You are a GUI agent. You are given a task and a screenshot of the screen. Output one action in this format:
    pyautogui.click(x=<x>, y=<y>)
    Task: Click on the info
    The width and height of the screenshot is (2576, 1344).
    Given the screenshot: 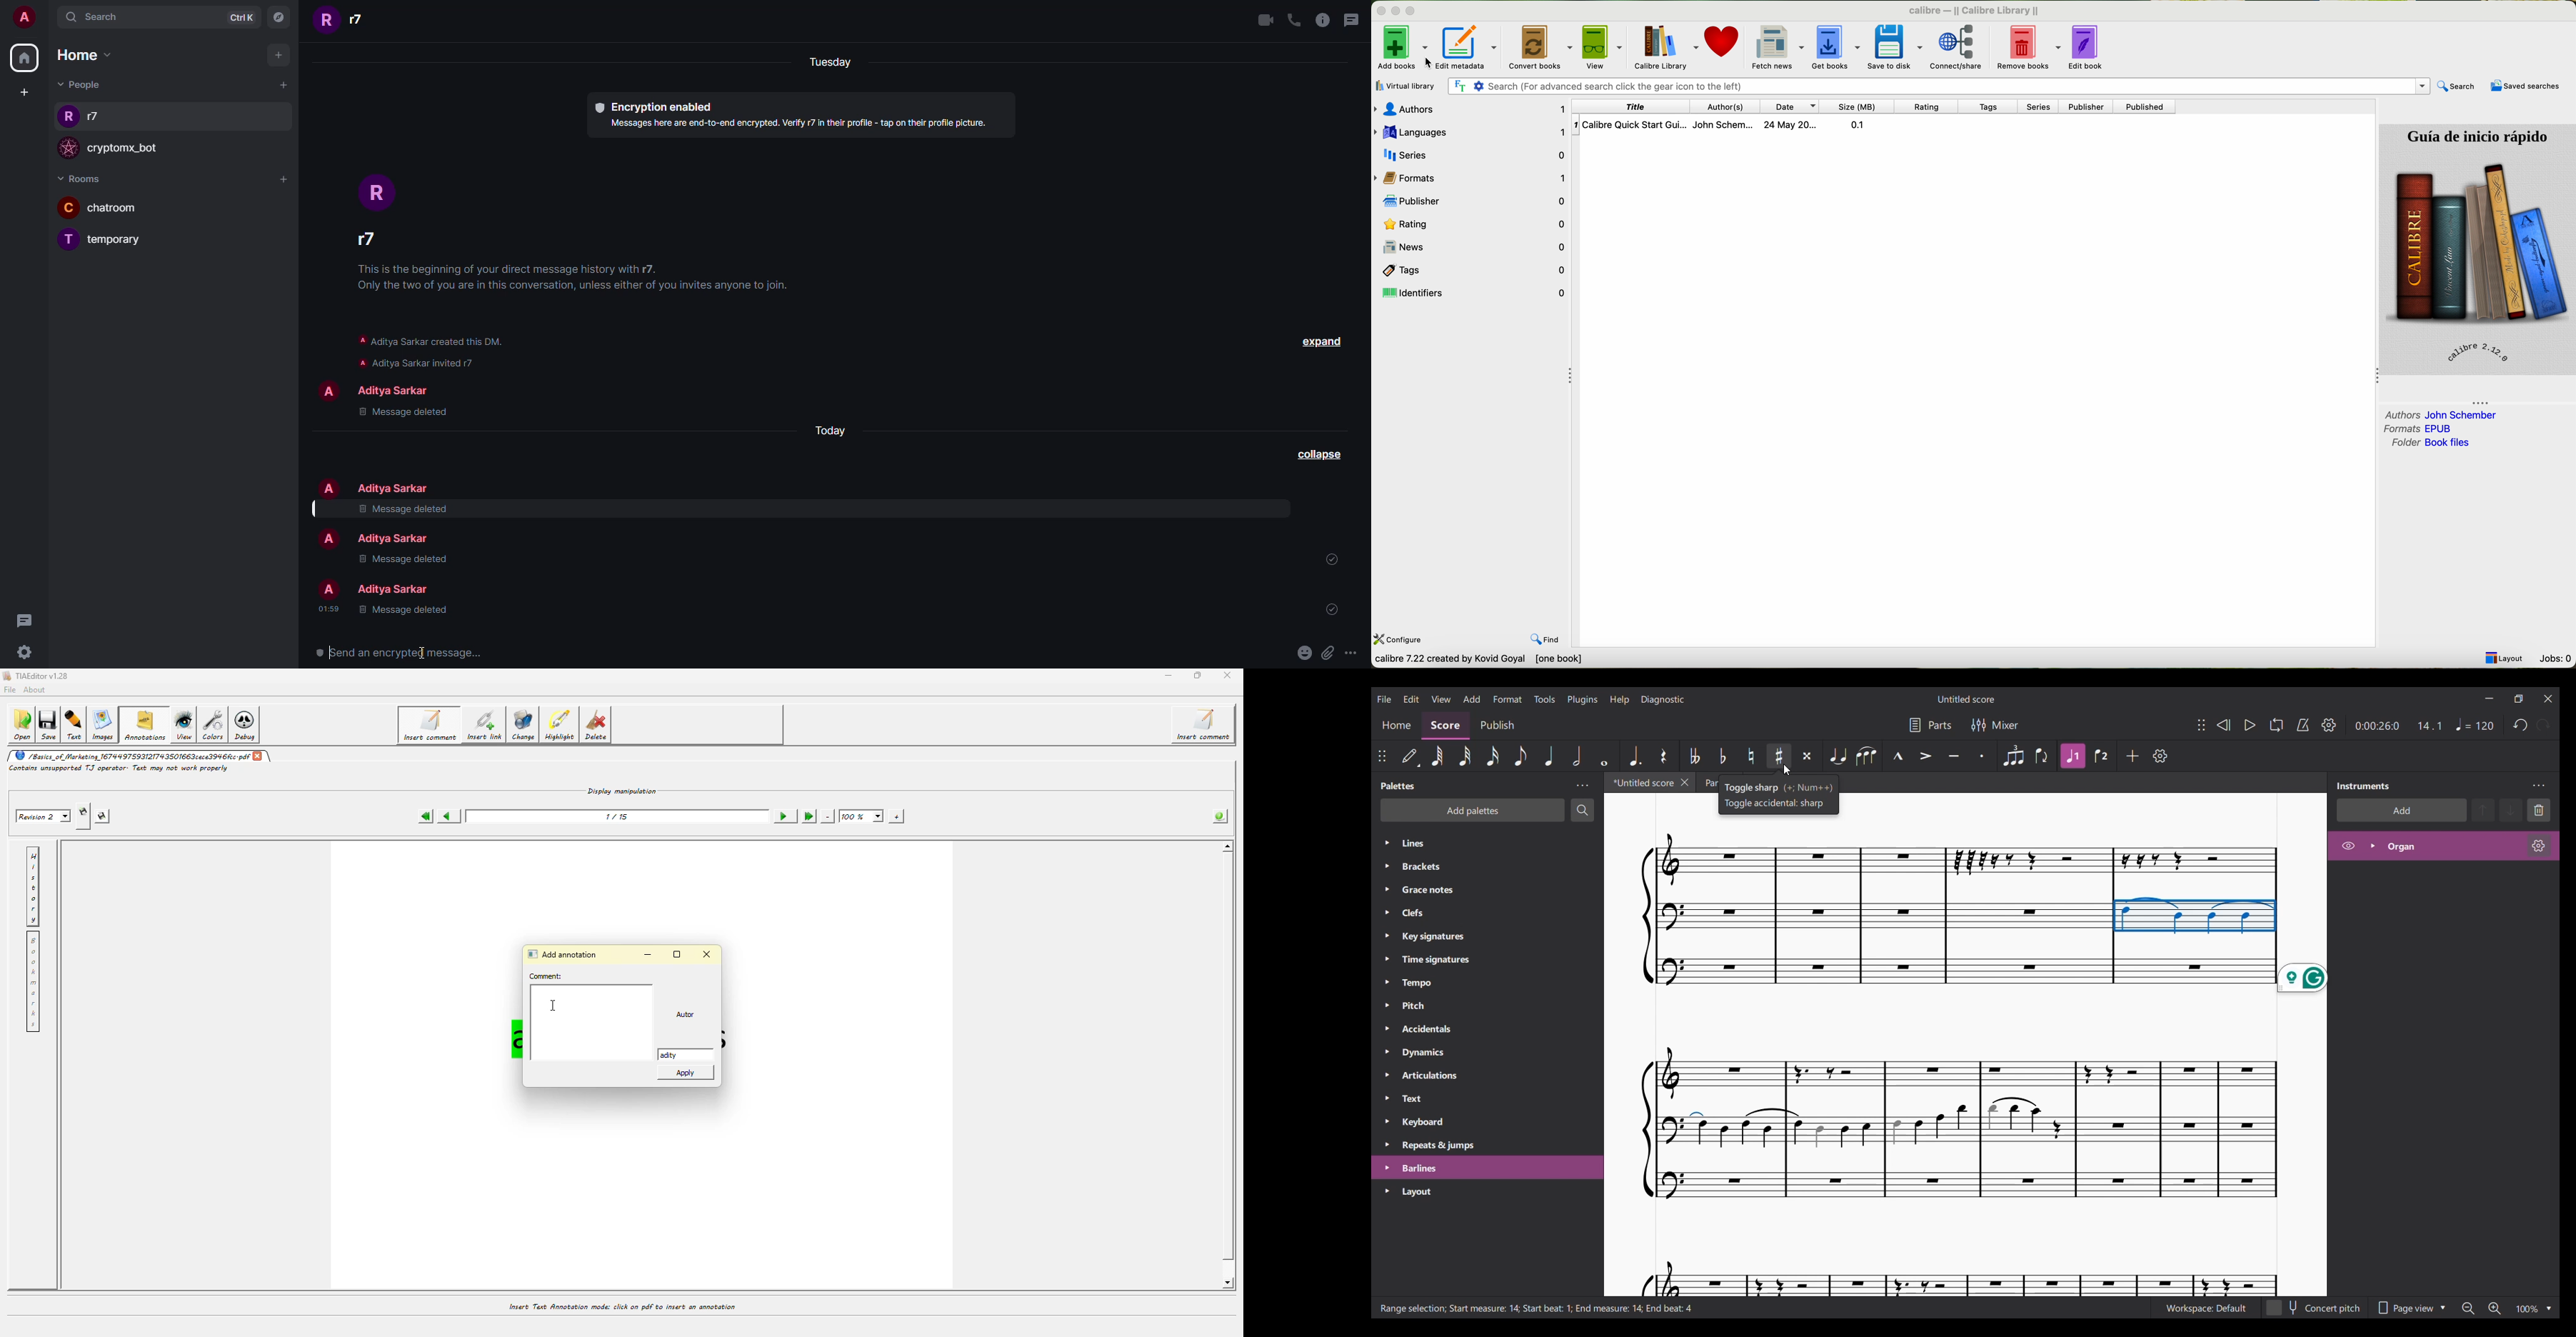 What is the action you would take?
    pyautogui.click(x=1323, y=20)
    